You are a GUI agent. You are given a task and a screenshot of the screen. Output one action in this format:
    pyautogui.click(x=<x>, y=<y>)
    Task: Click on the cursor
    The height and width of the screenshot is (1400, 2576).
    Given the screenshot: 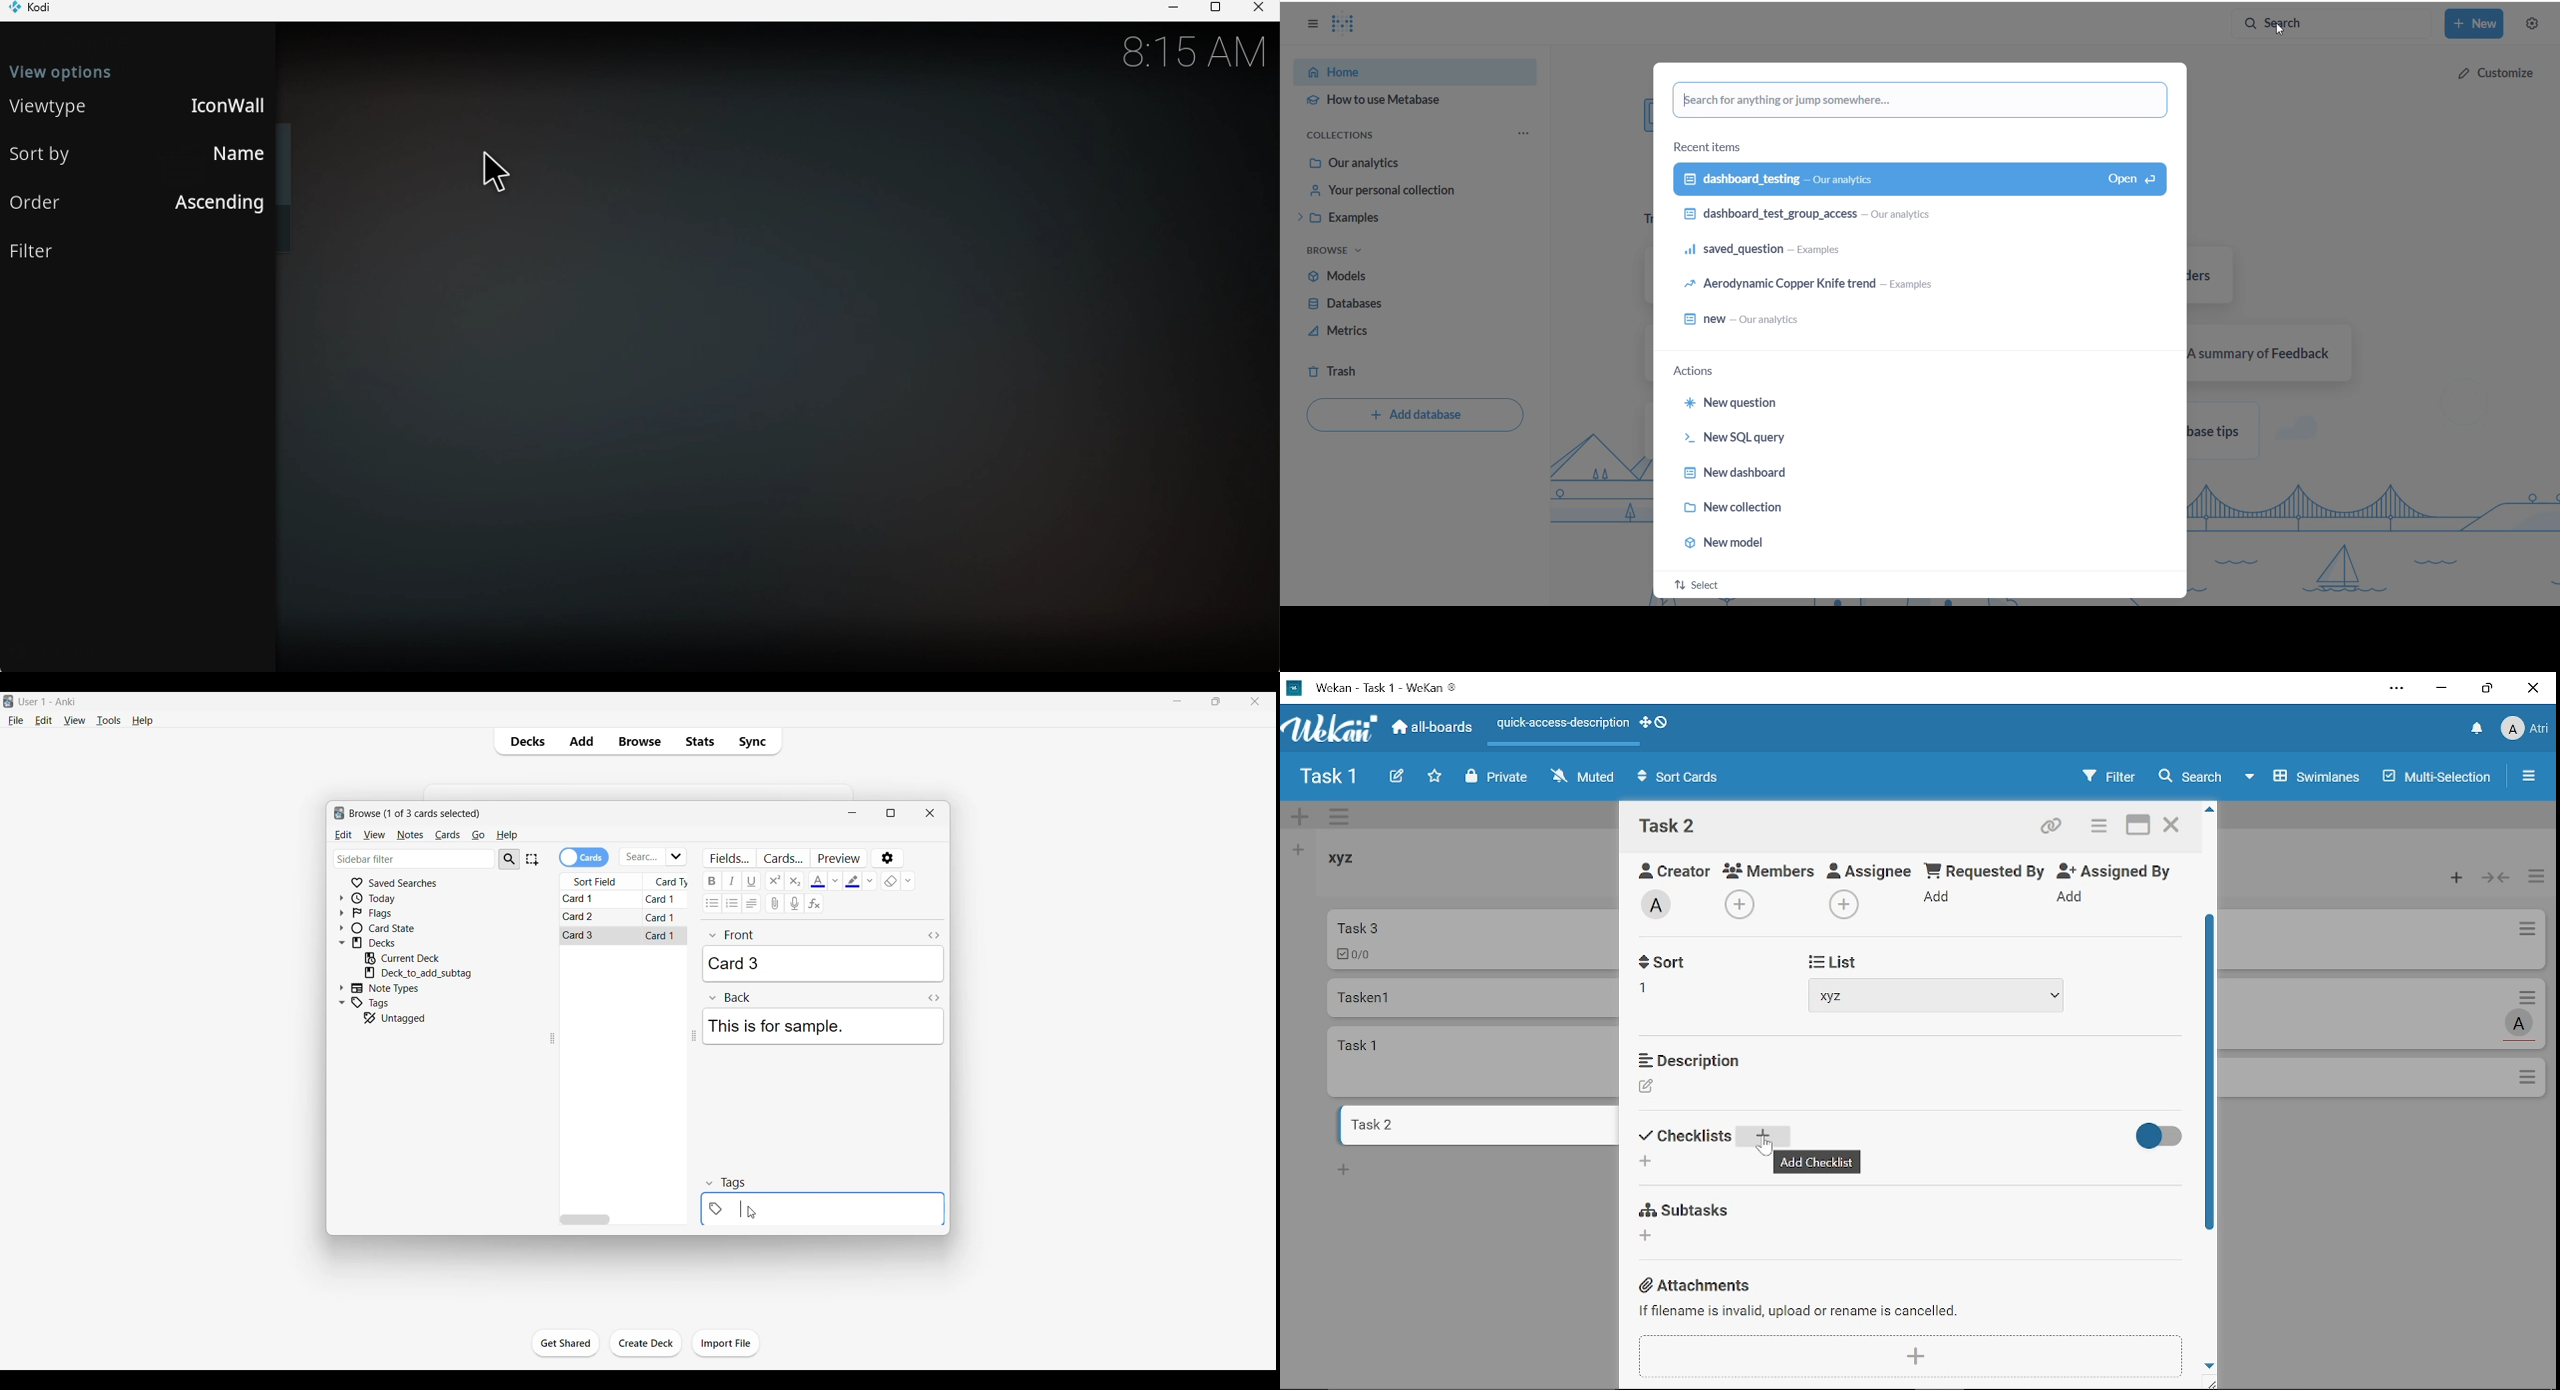 What is the action you would take?
    pyautogui.click(x=494, y=174)
    